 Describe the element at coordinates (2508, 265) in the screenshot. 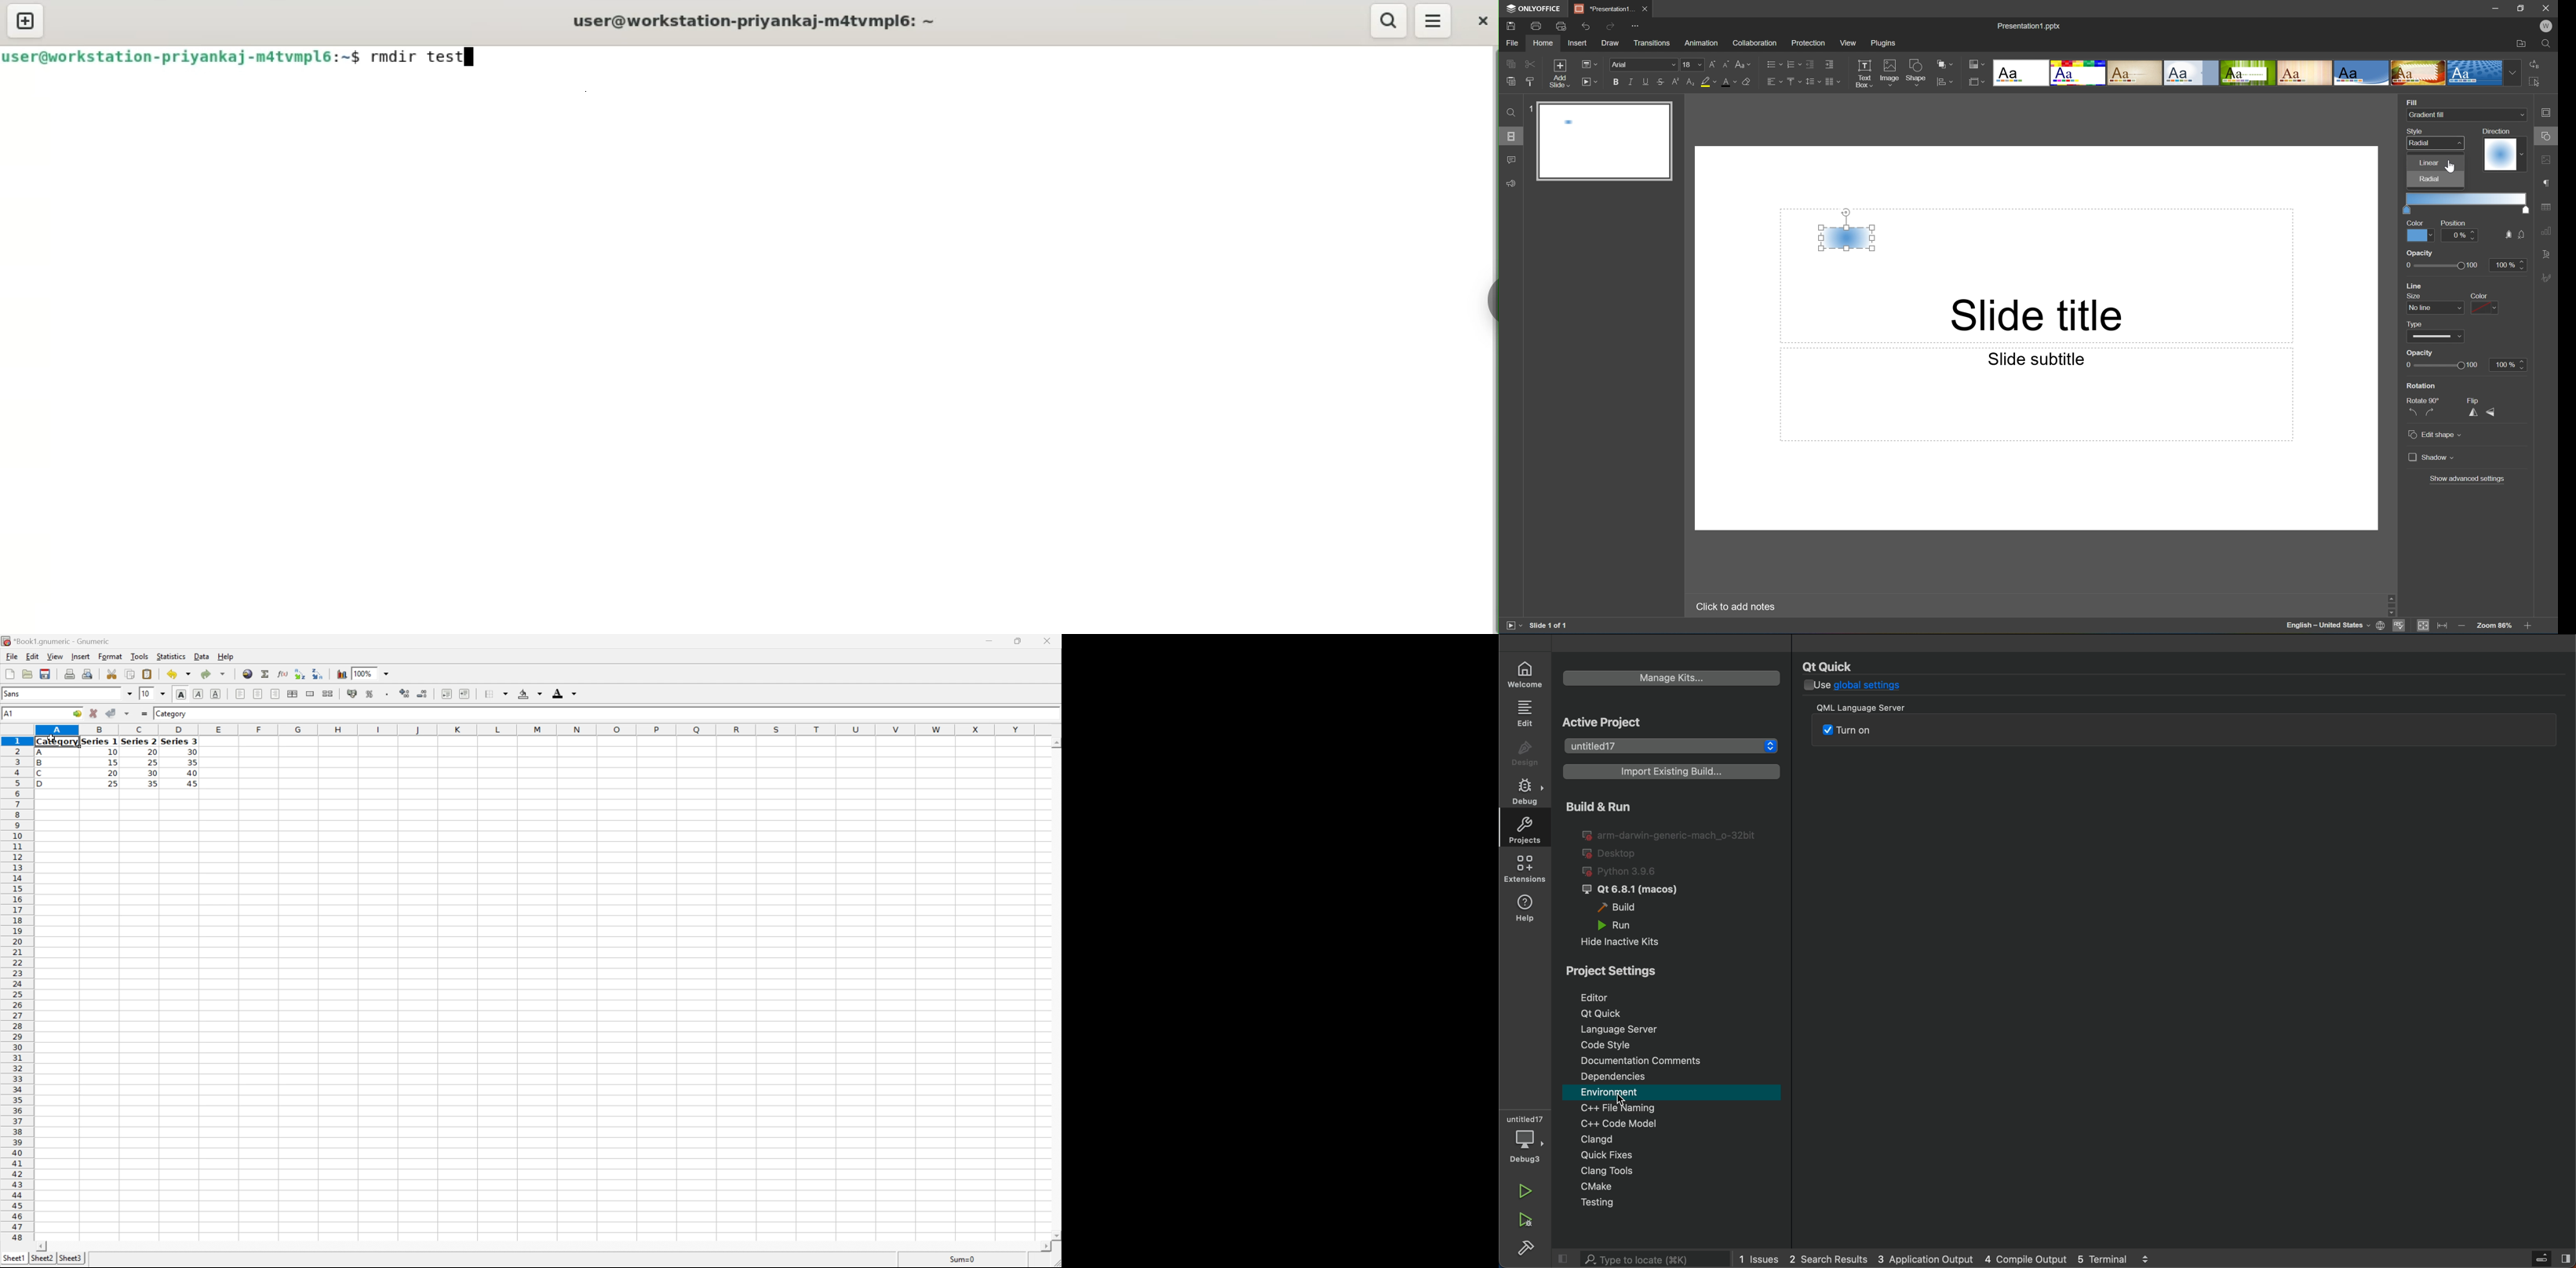

I see `100%` at that location.